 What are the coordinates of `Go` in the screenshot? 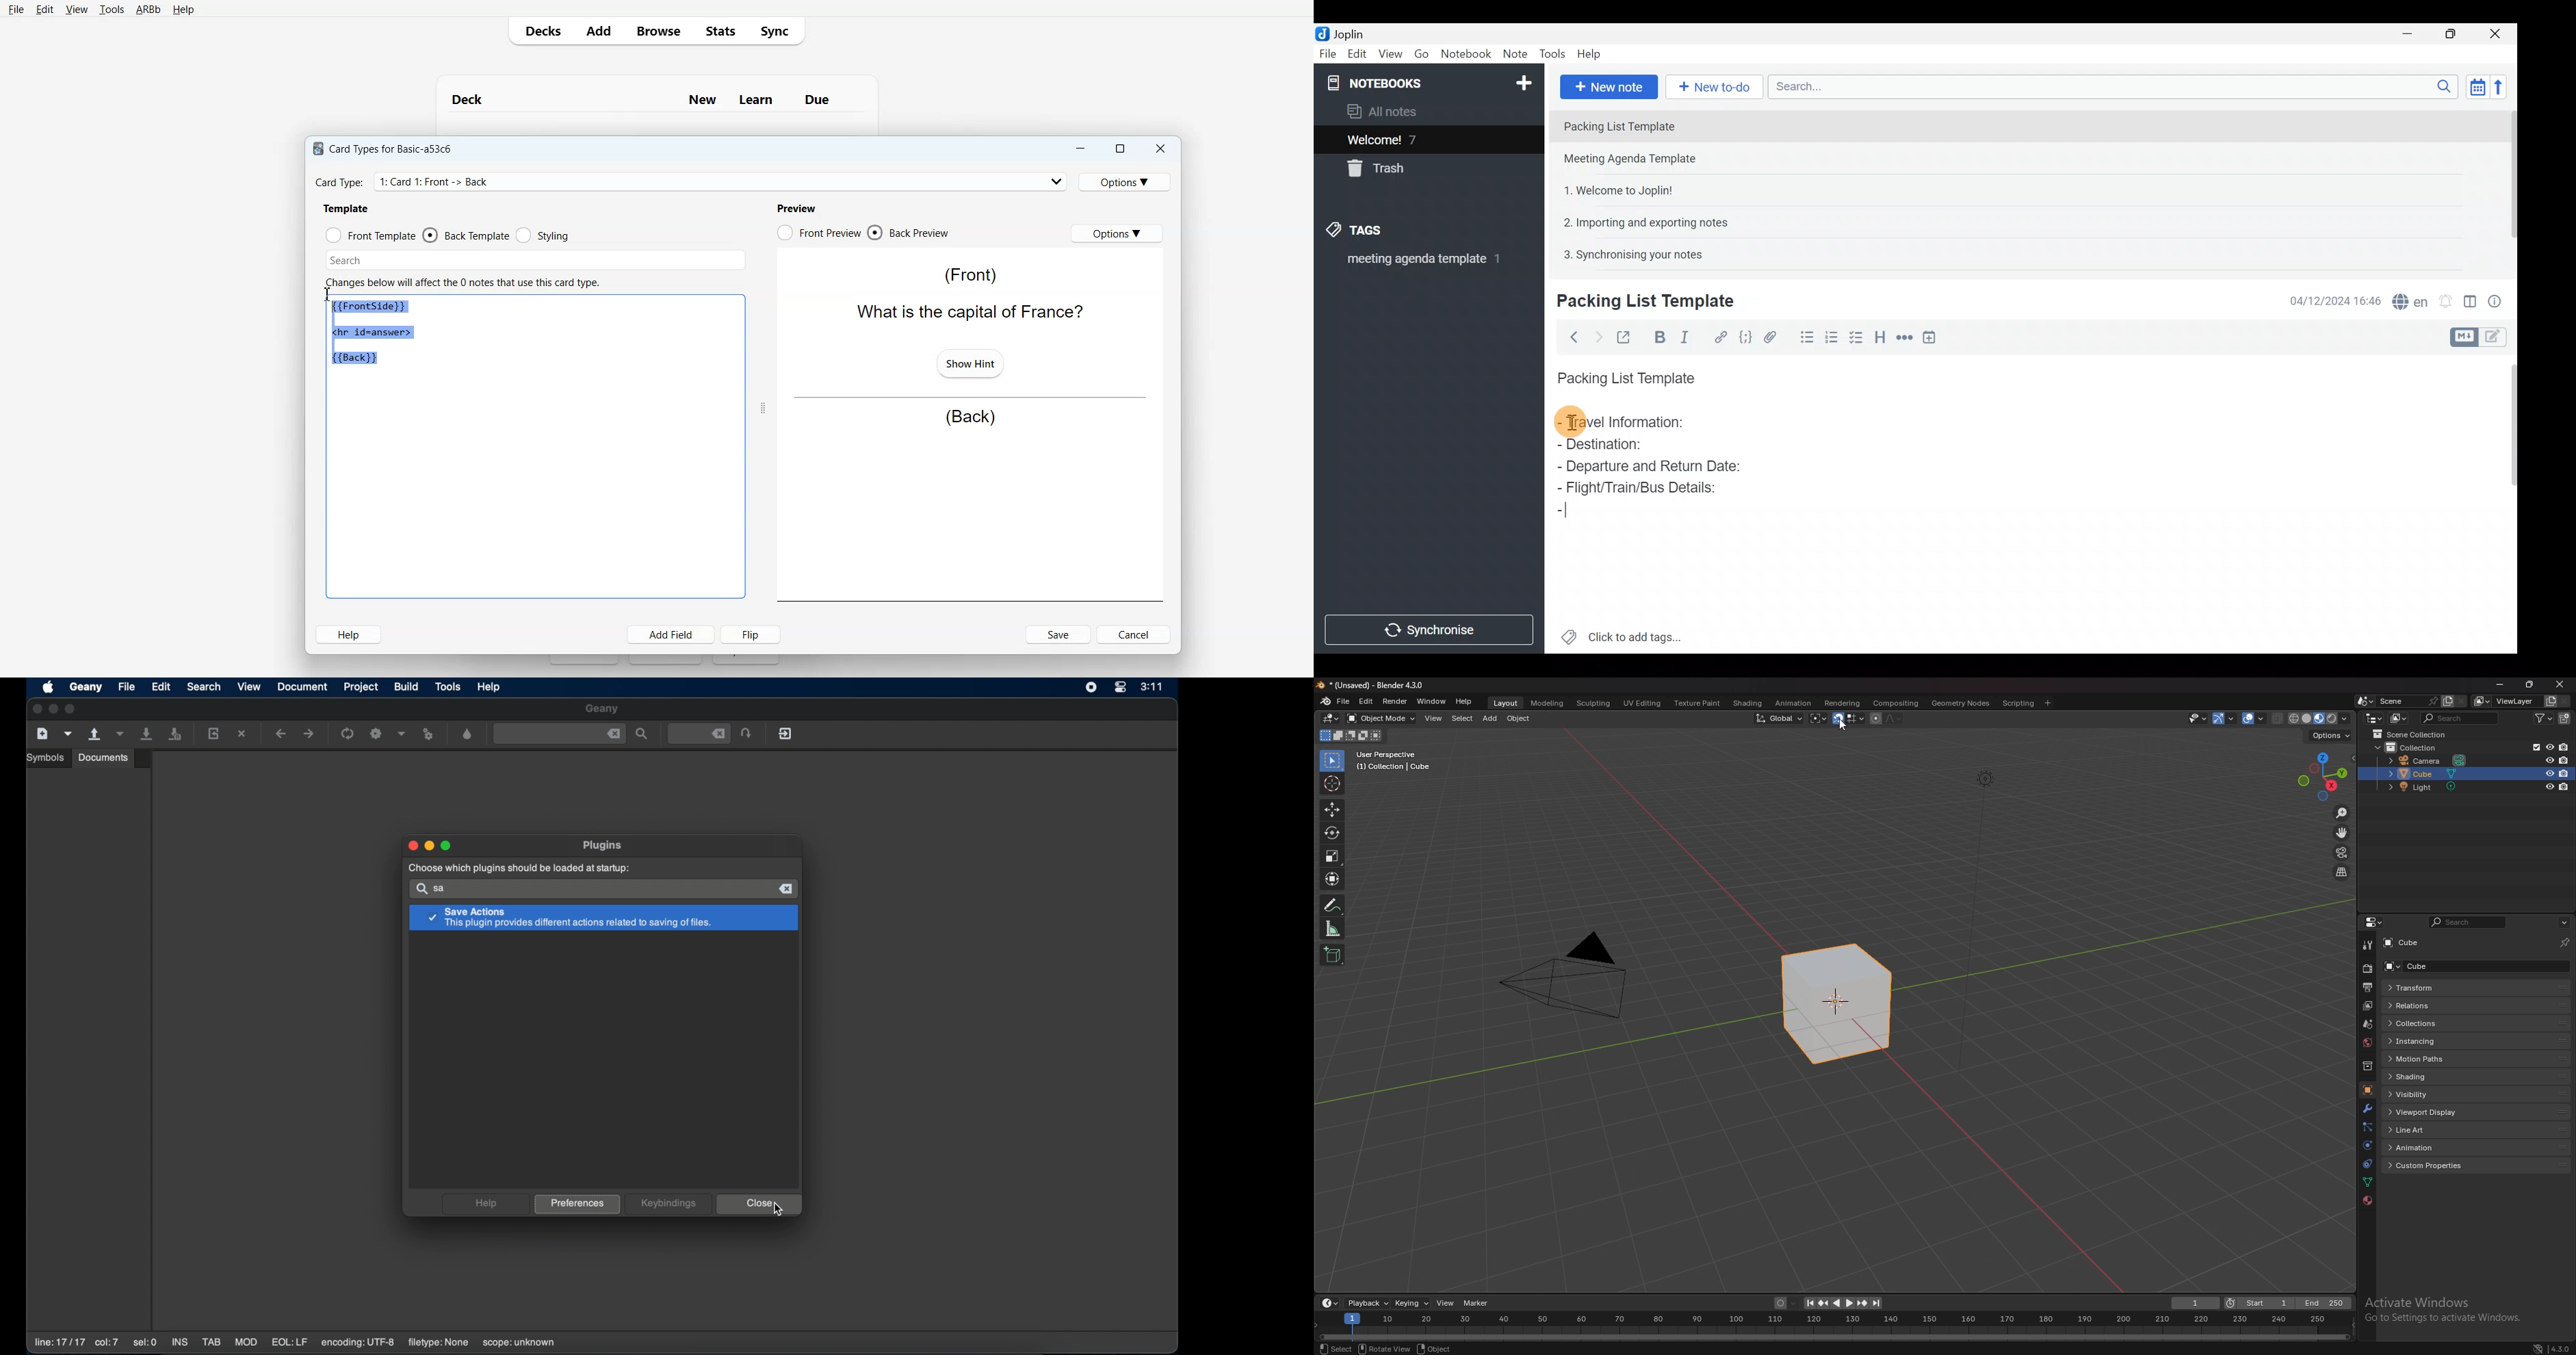 It's located at (1422, 54).